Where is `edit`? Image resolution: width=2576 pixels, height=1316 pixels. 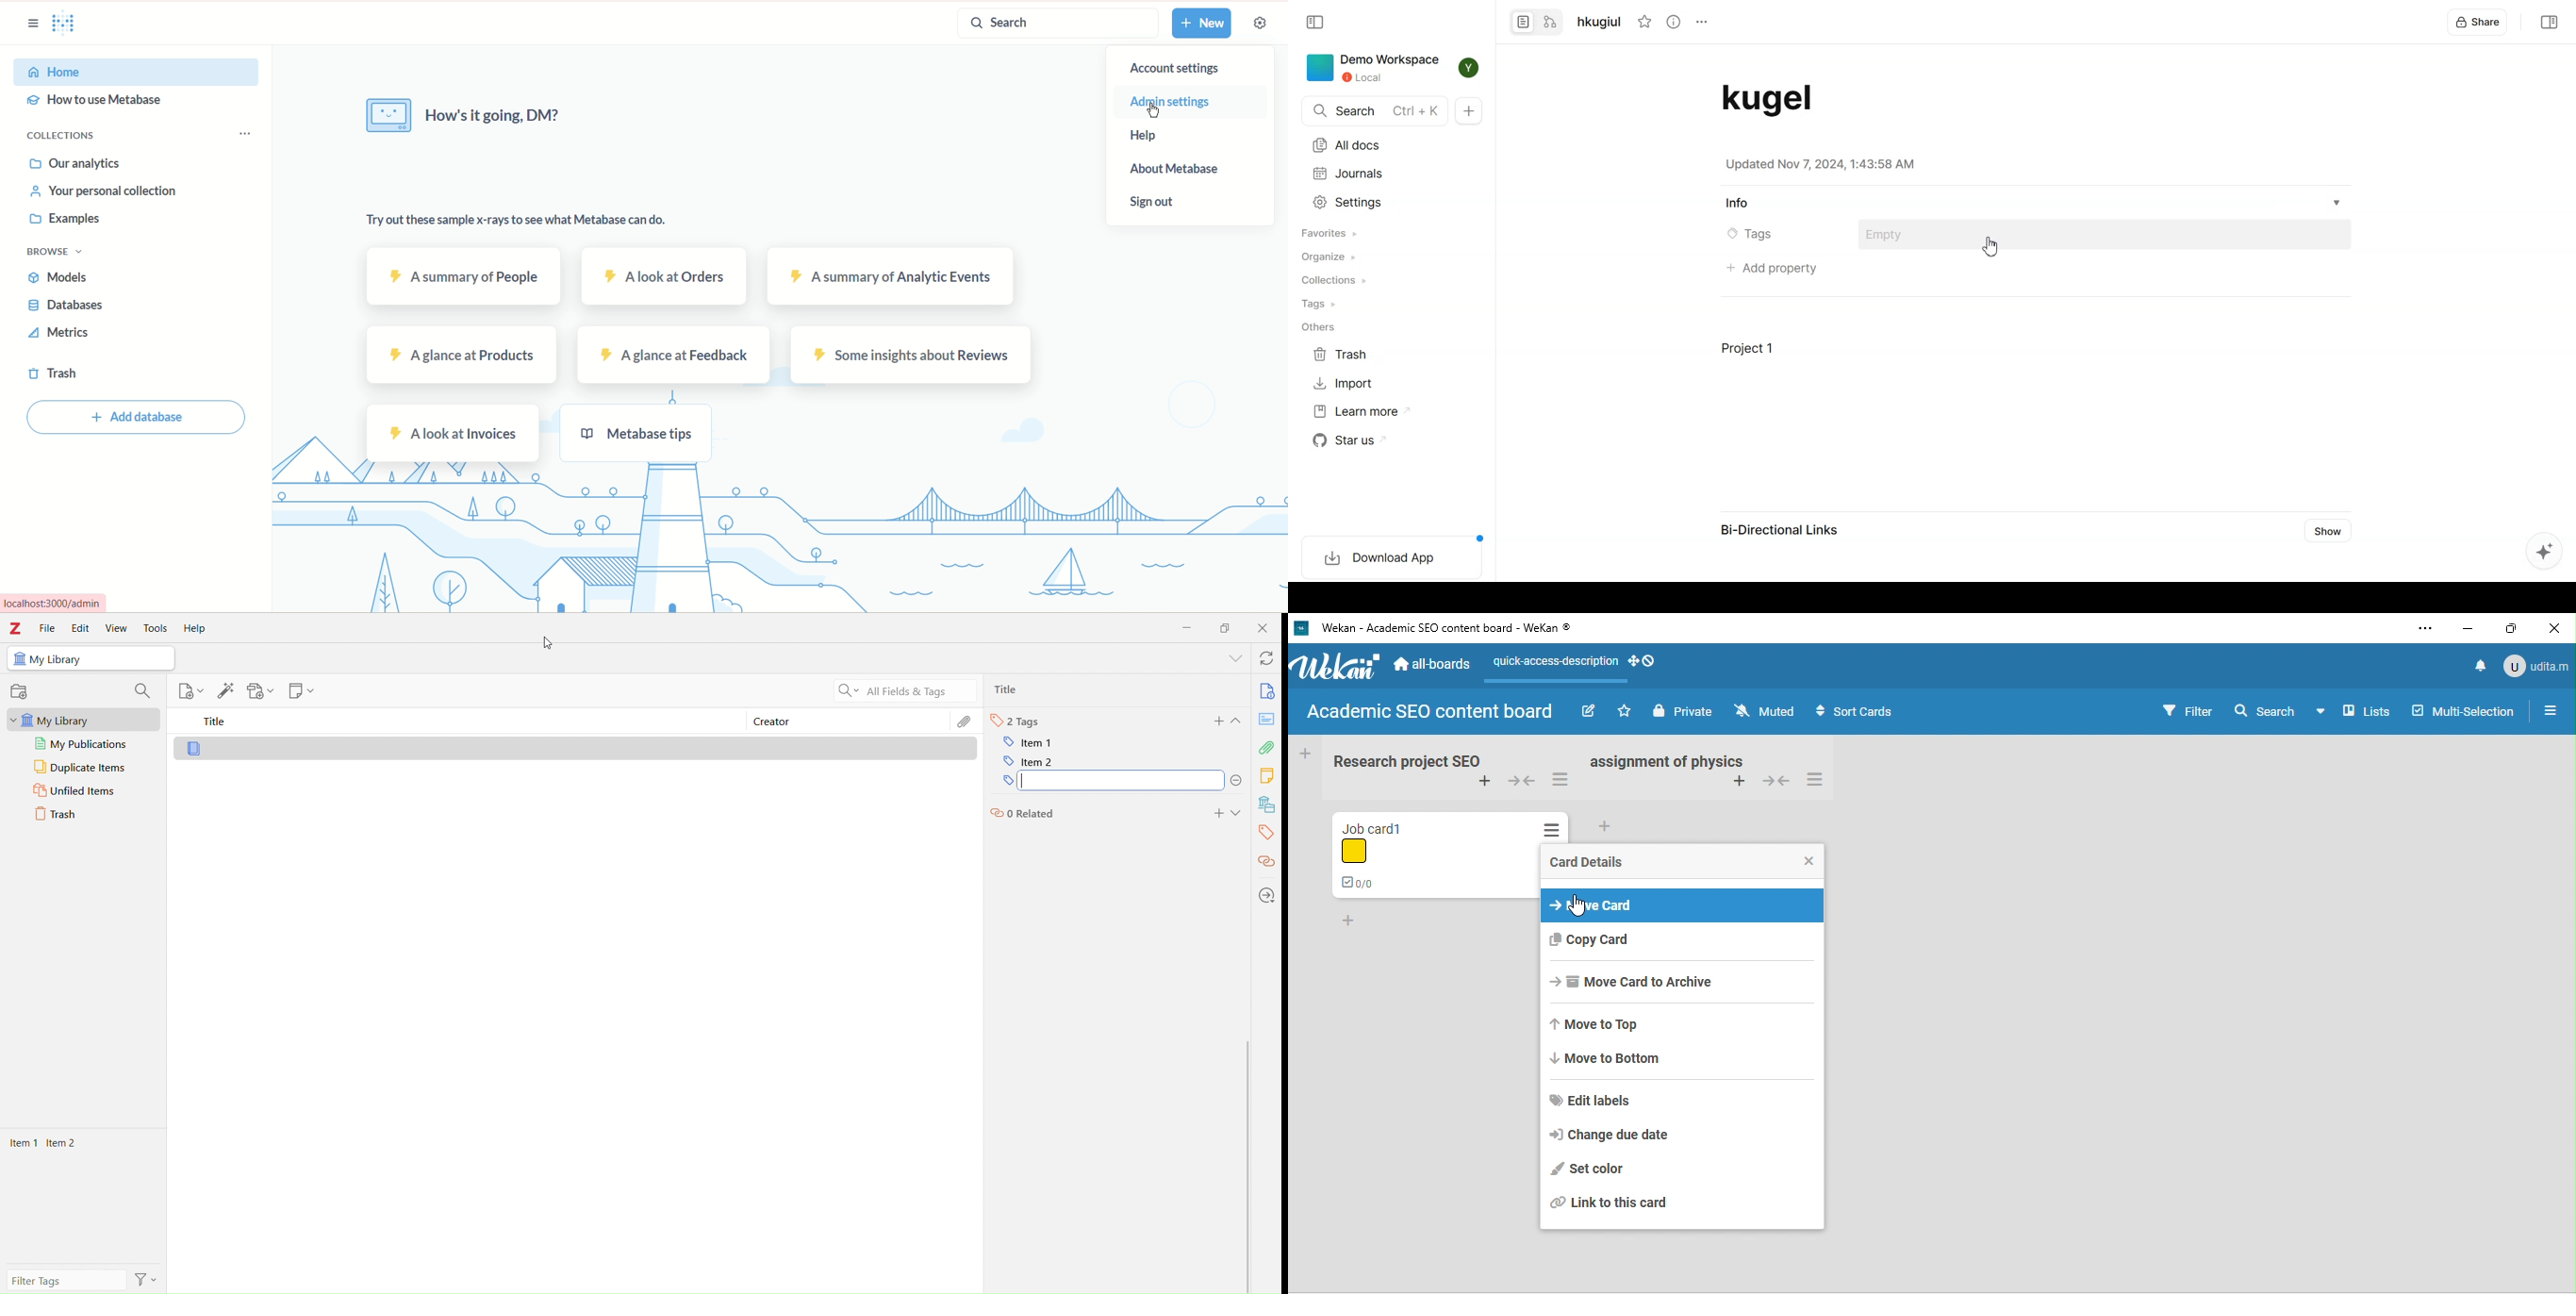
edit is located at coordinates (1591, 711).